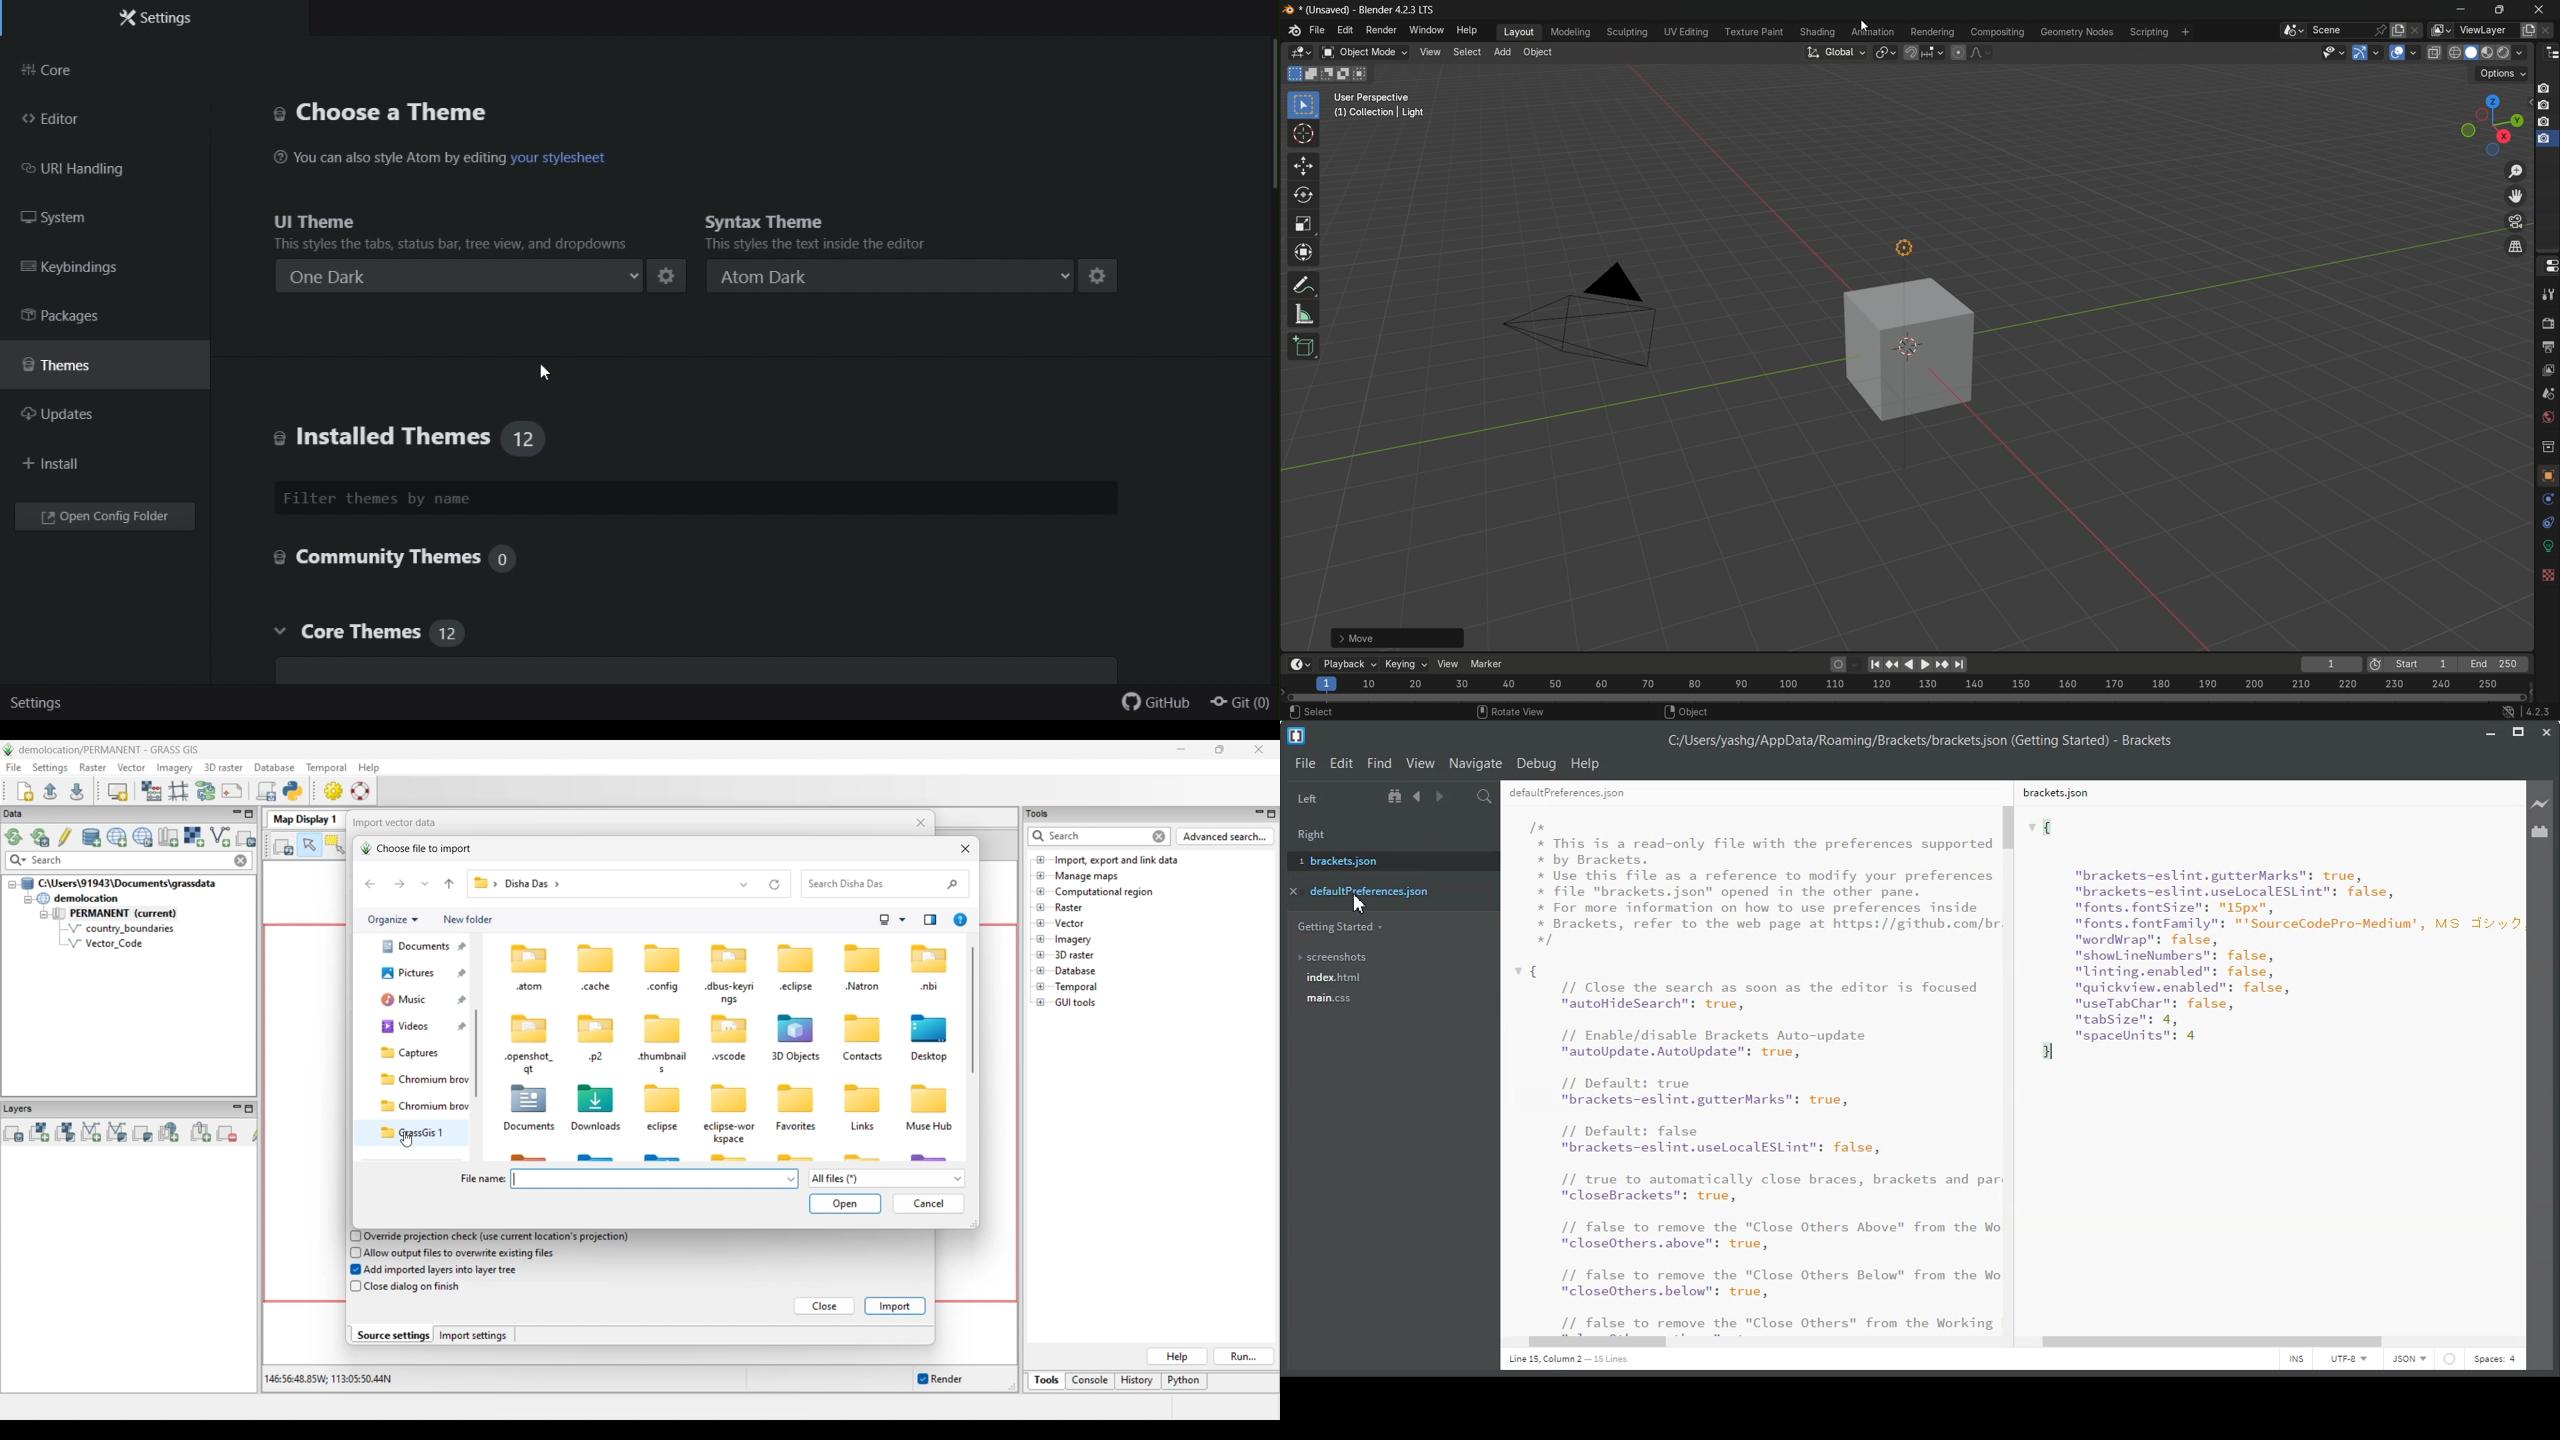  Describe the element at coordinates (2495, 664) in the screenshot. I see `end` at that location.